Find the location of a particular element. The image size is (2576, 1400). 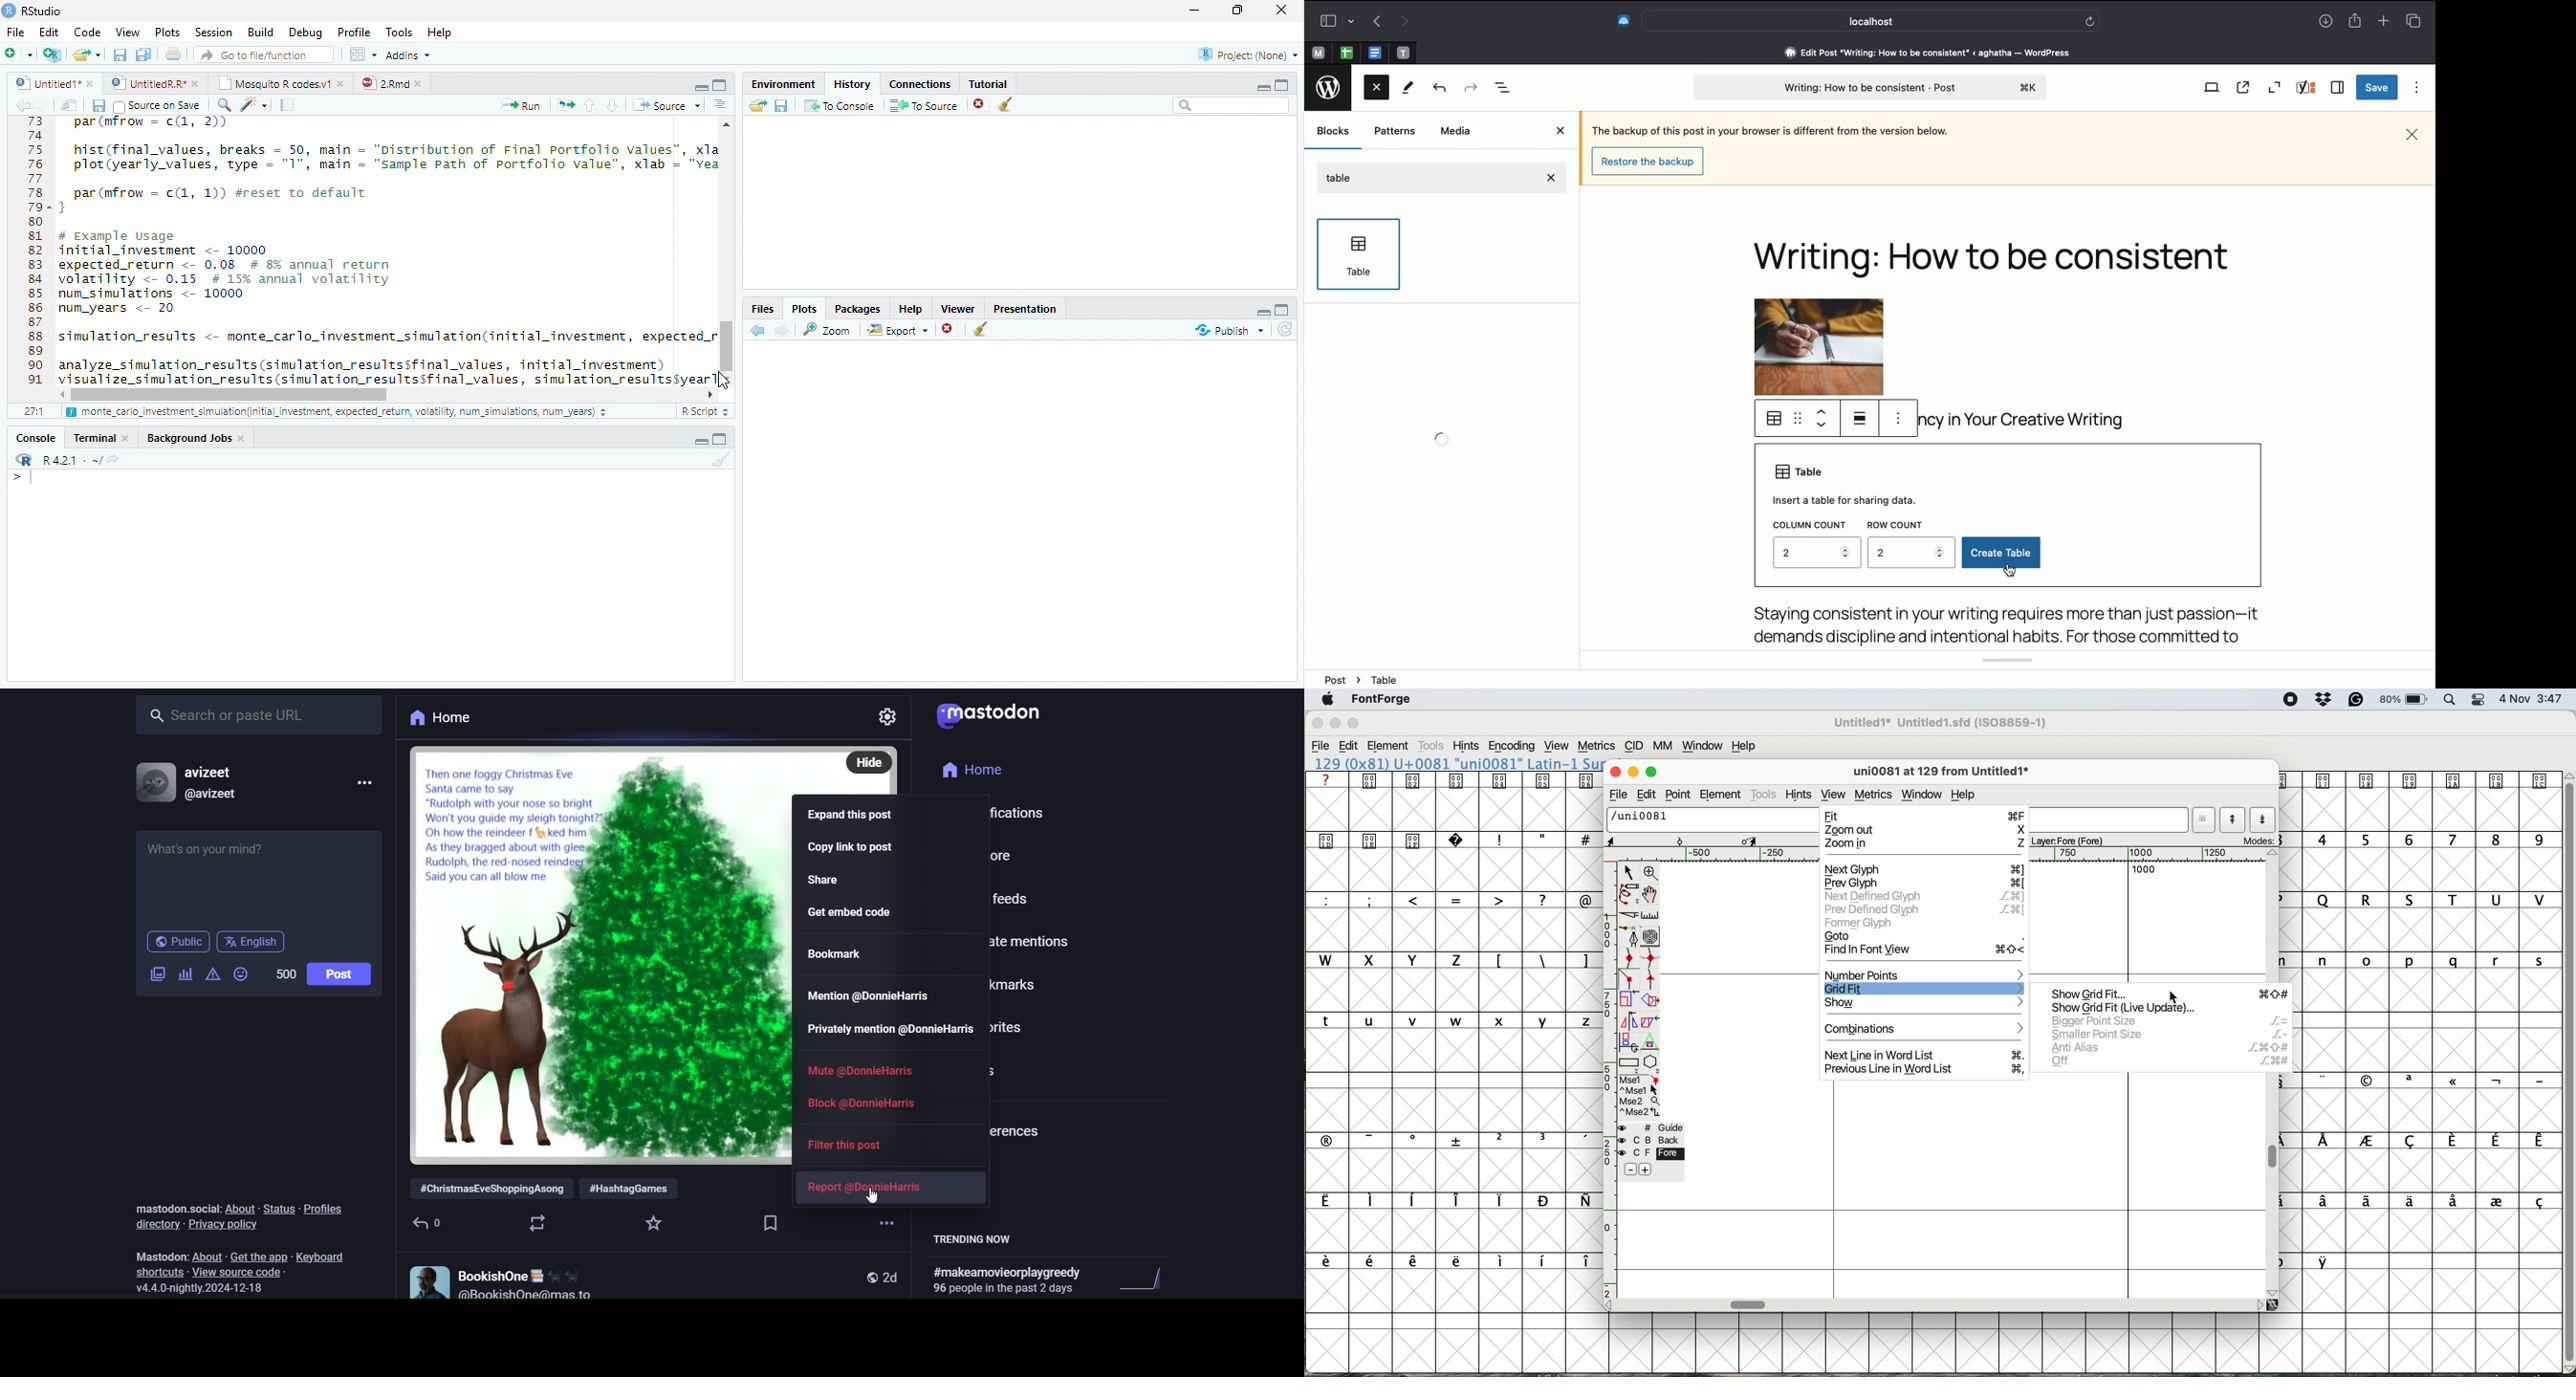

Mouse Cursor is located at coordinates (725, 382).